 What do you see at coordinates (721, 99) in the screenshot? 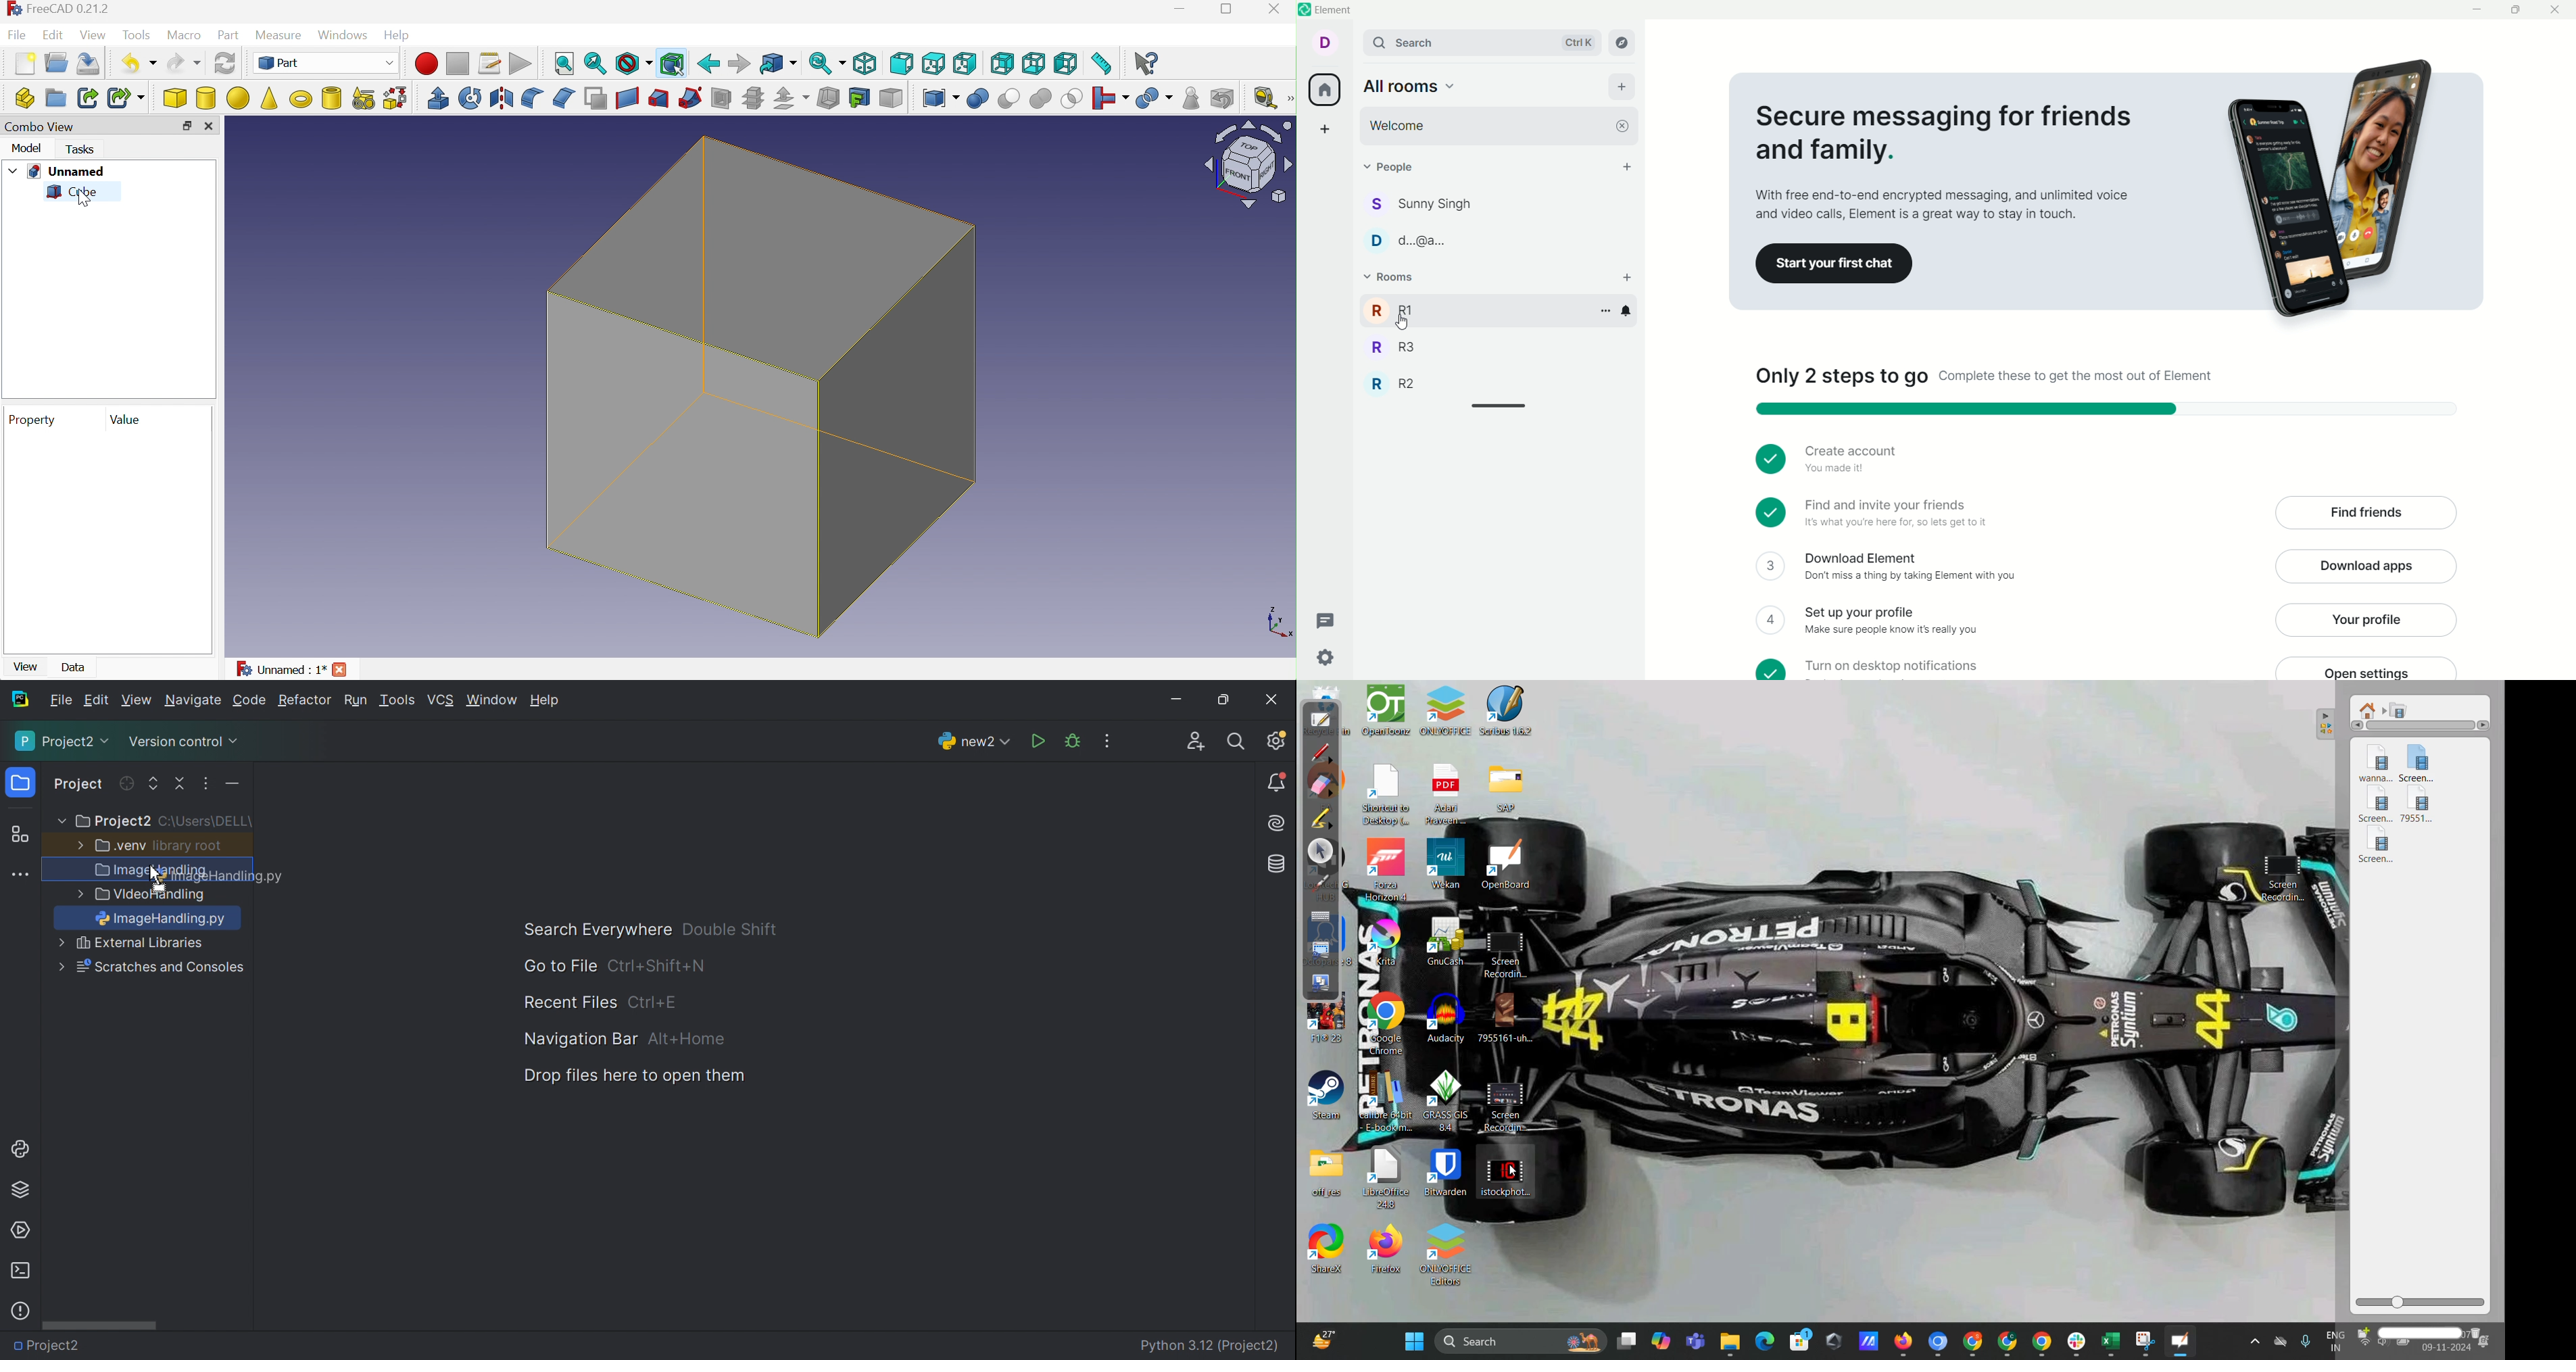
I see `Section` at bounding box center [721, 99].